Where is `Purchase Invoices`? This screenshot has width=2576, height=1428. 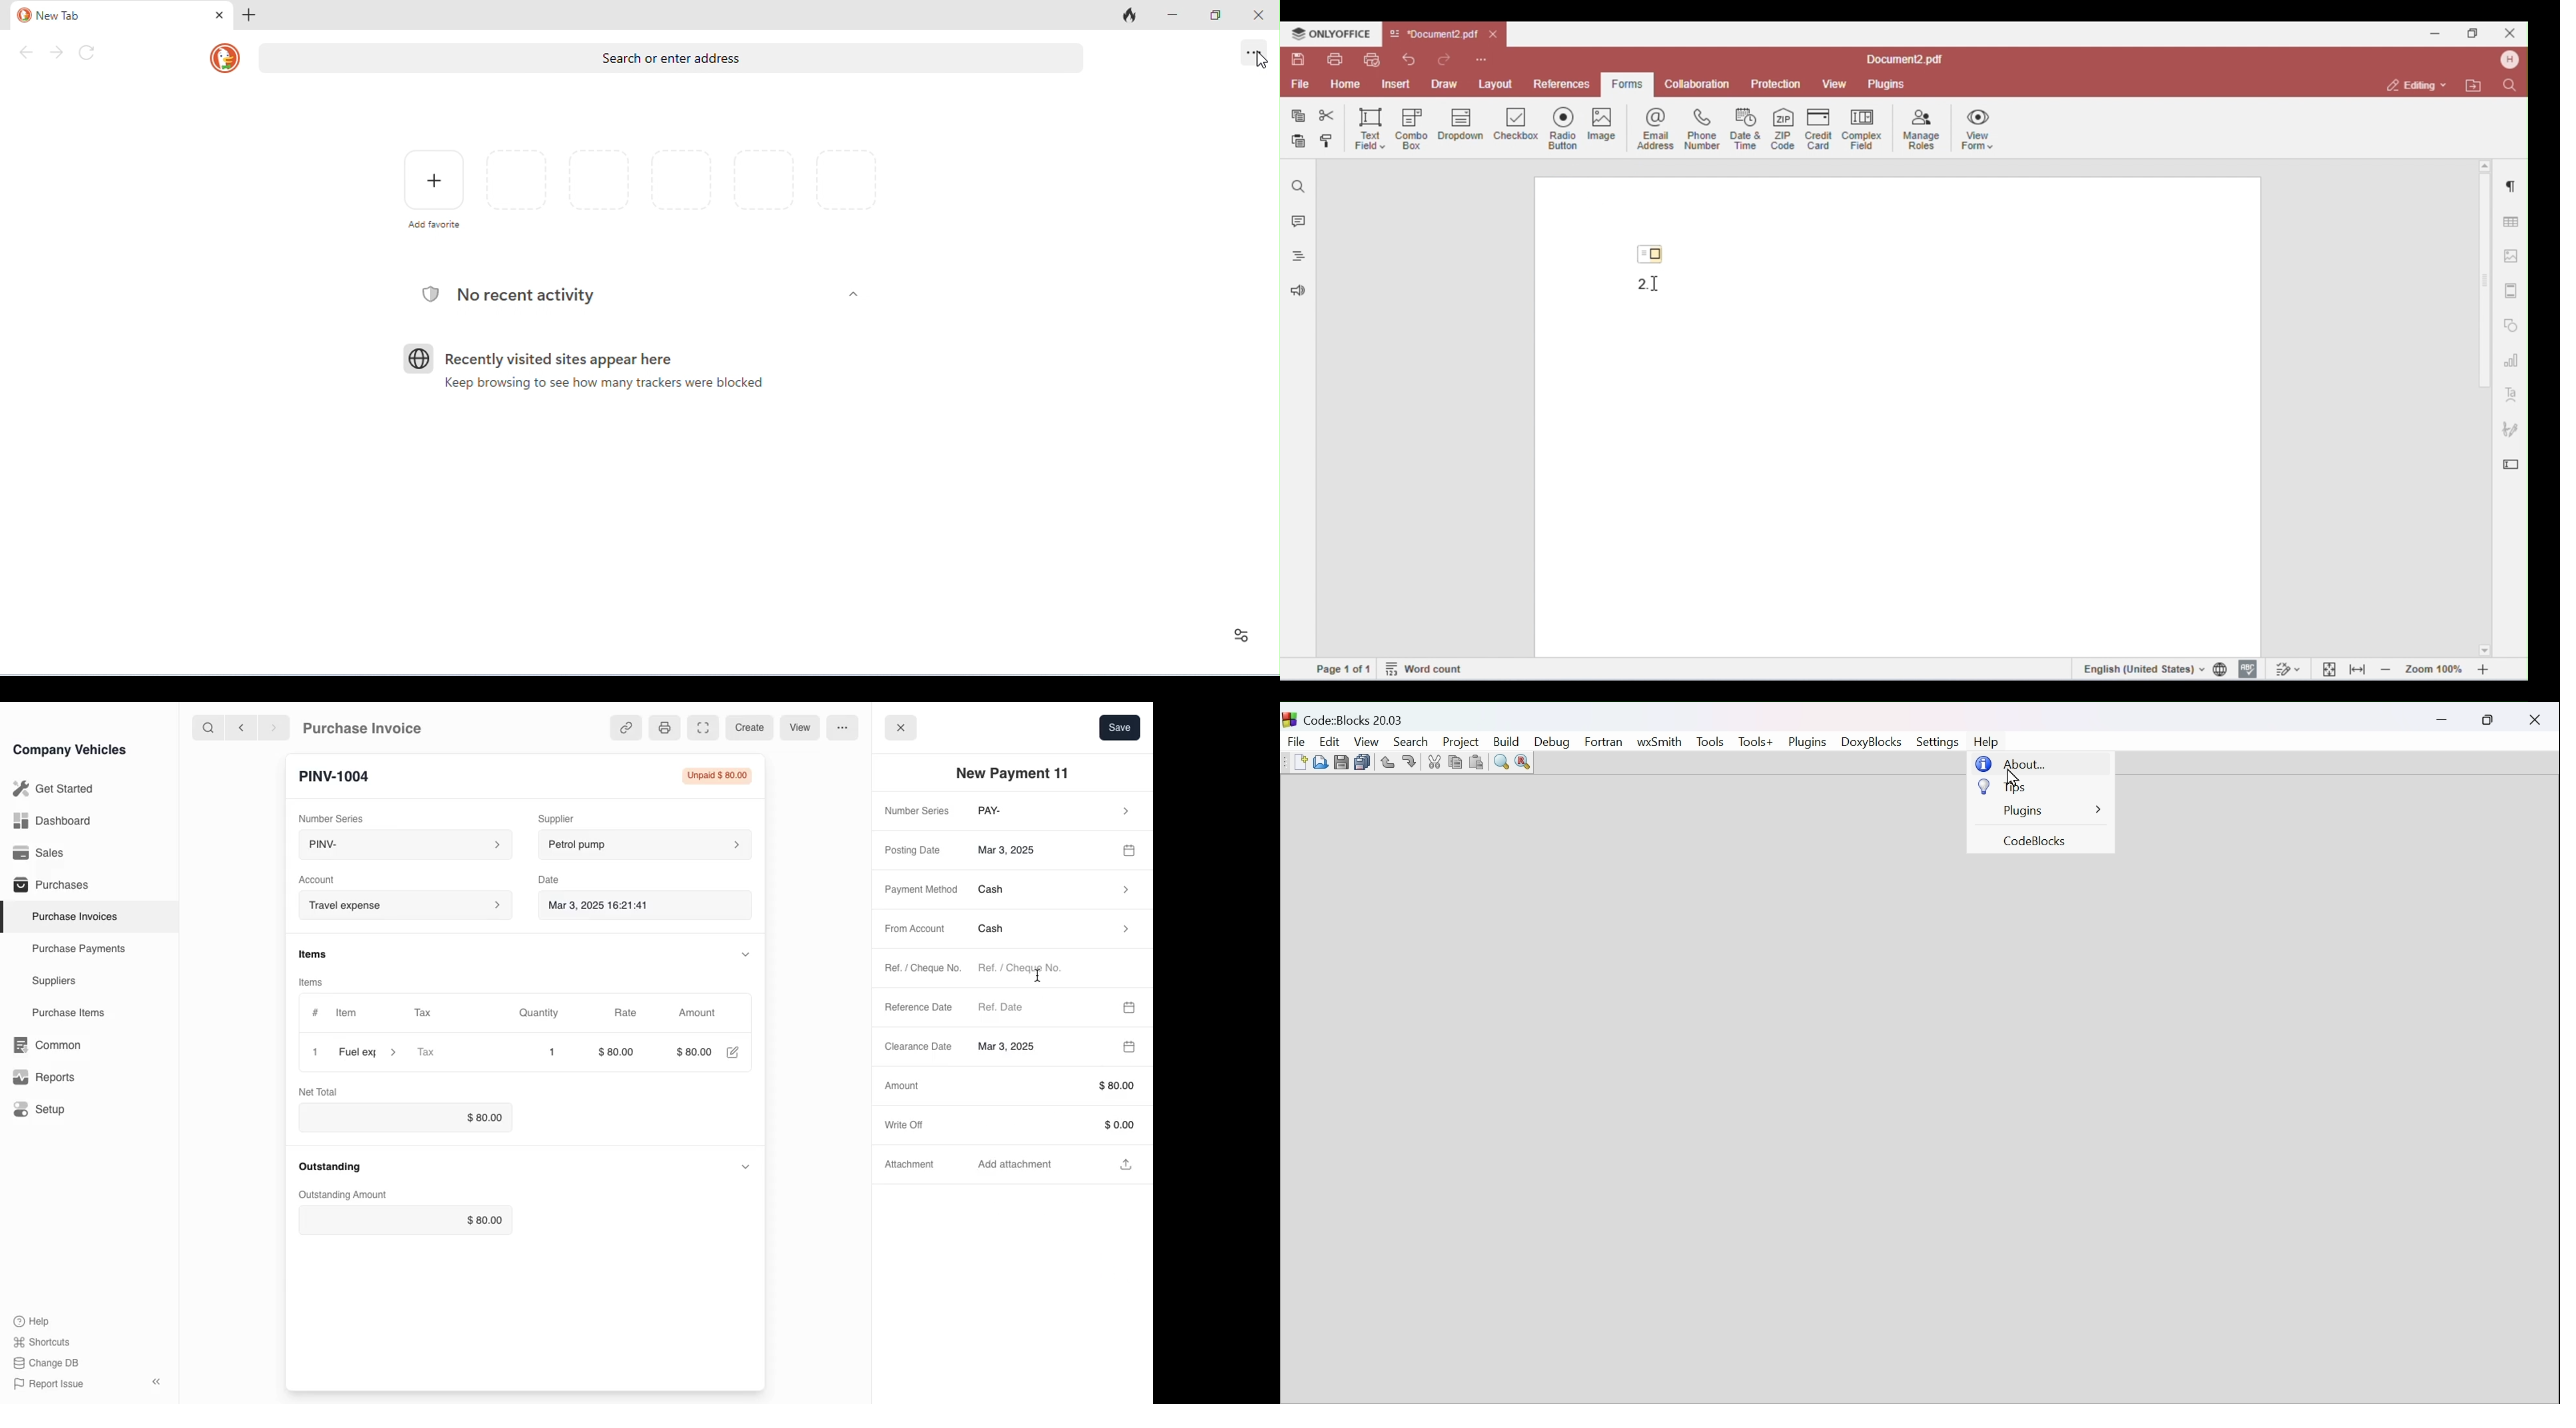 Purchase Invoices is located at coordinates (71, 916).